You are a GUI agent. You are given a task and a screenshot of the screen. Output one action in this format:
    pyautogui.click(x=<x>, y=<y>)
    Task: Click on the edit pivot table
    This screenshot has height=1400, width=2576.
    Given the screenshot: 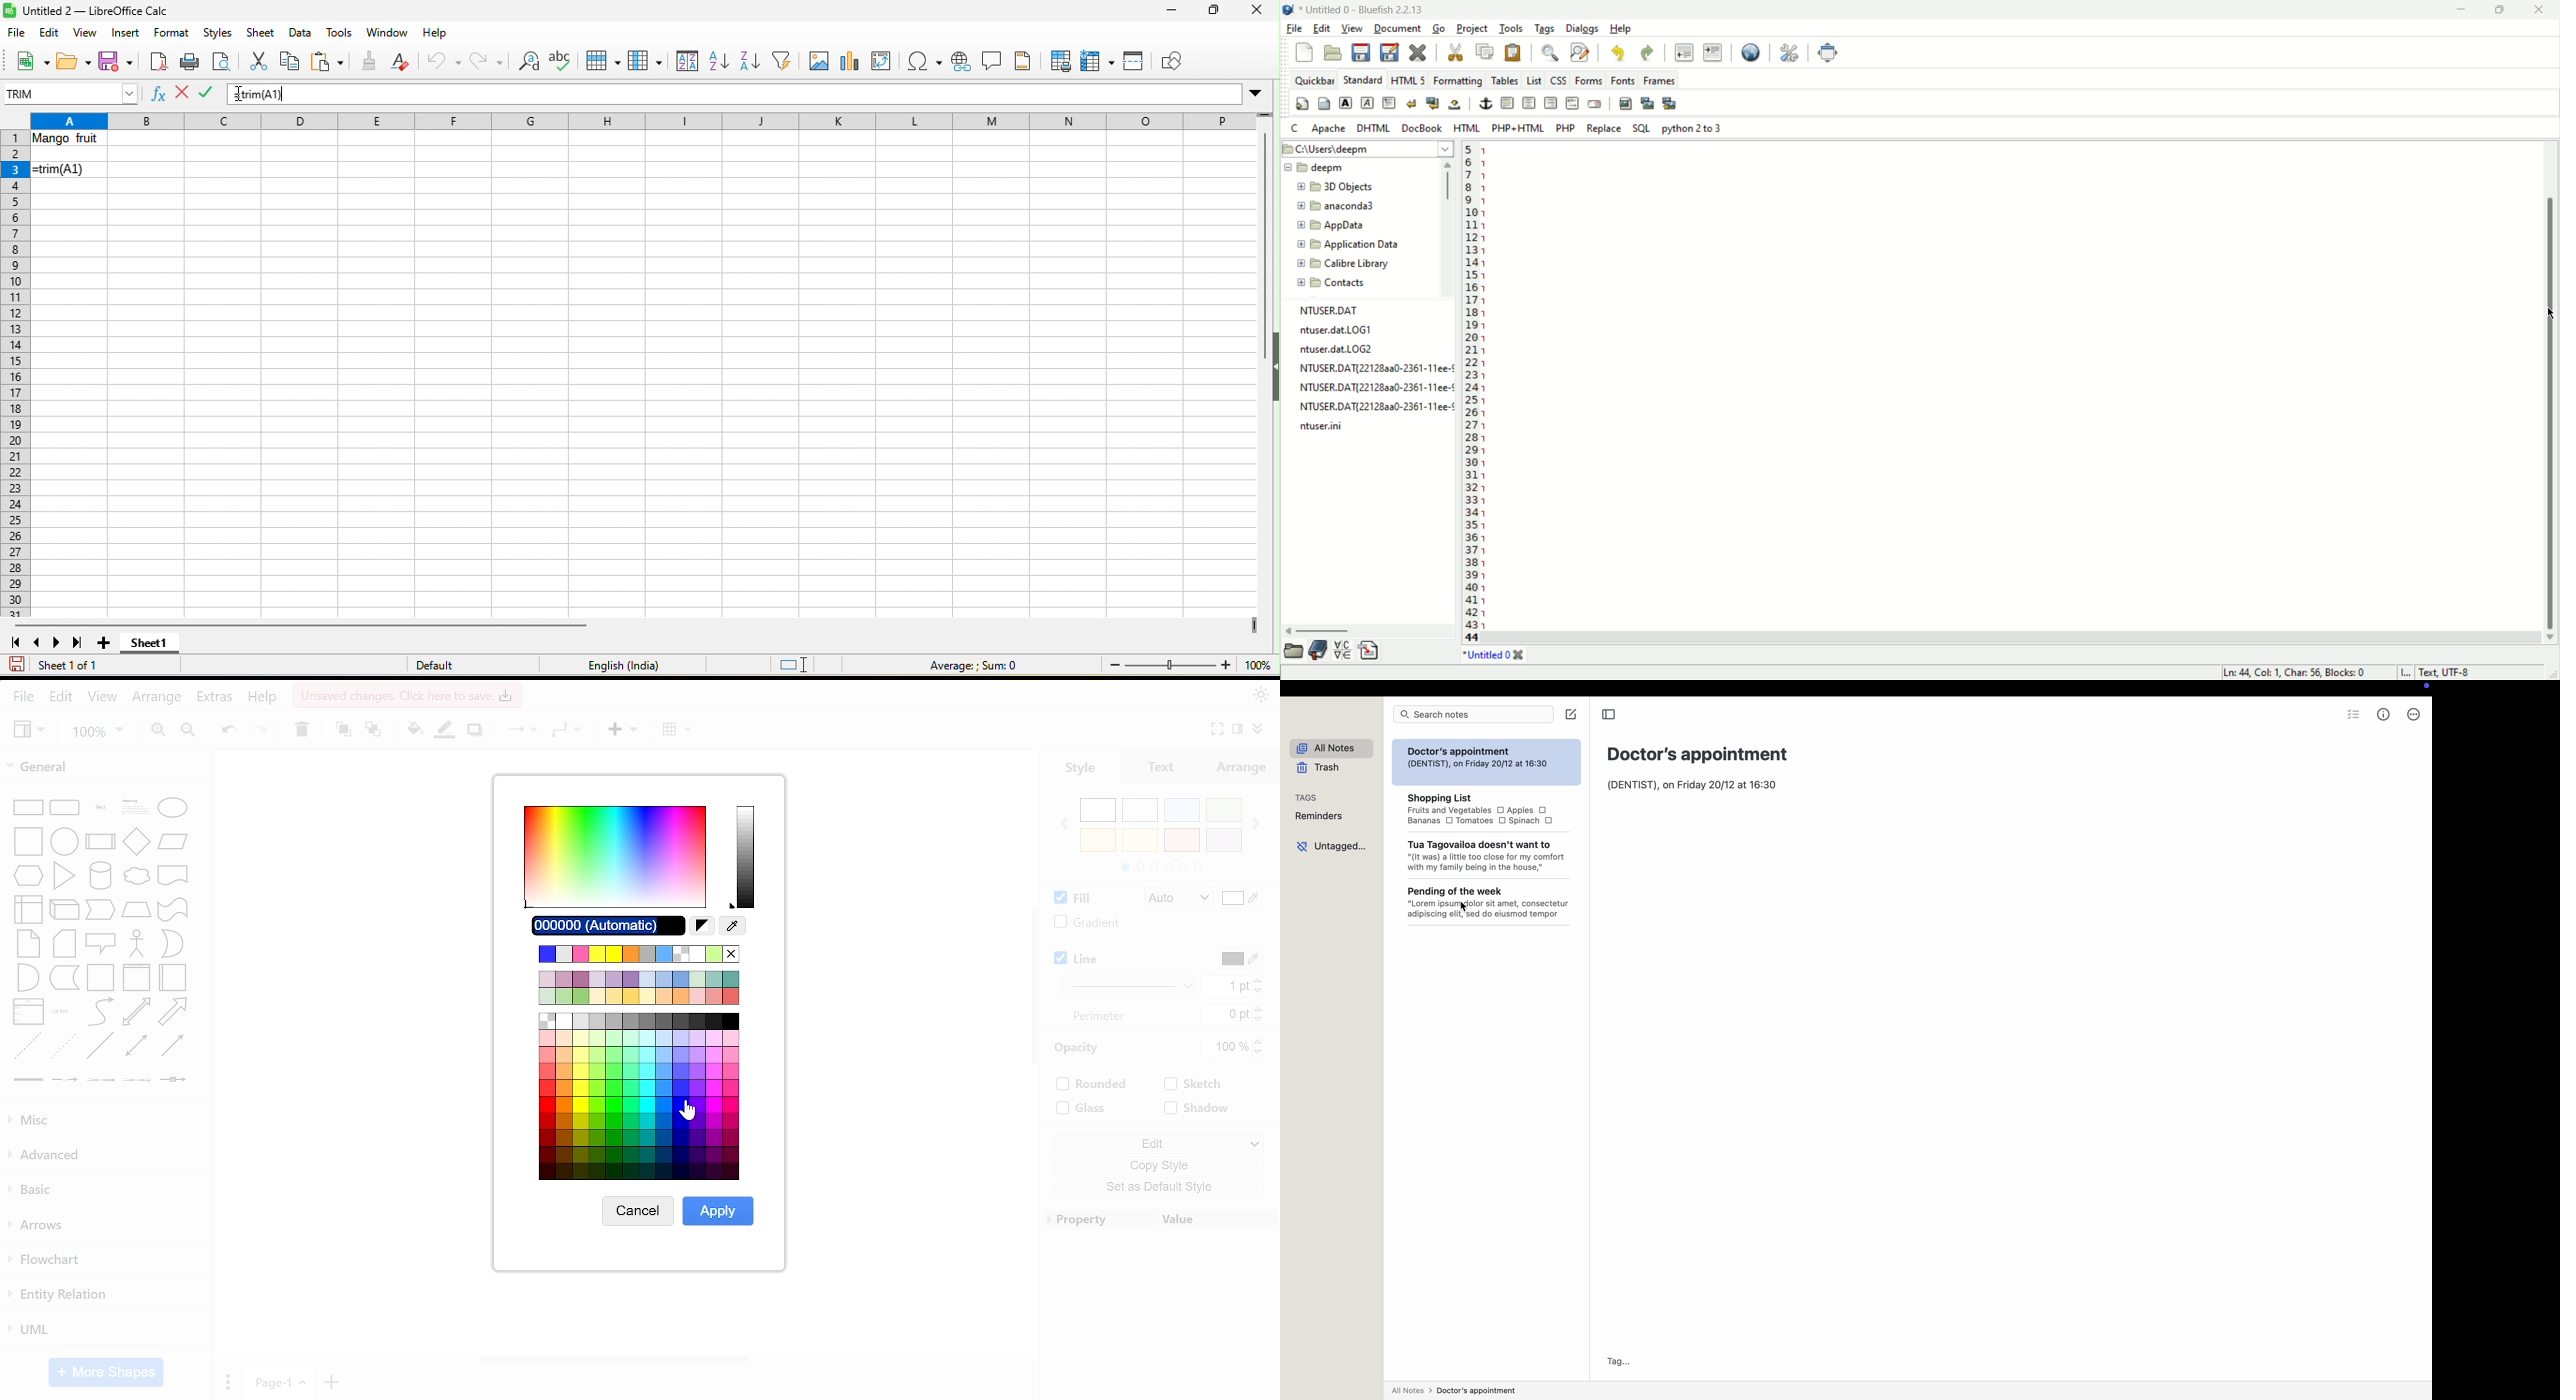 What is the action you would take?
    pyautogui.click(x=886, y=61)
    